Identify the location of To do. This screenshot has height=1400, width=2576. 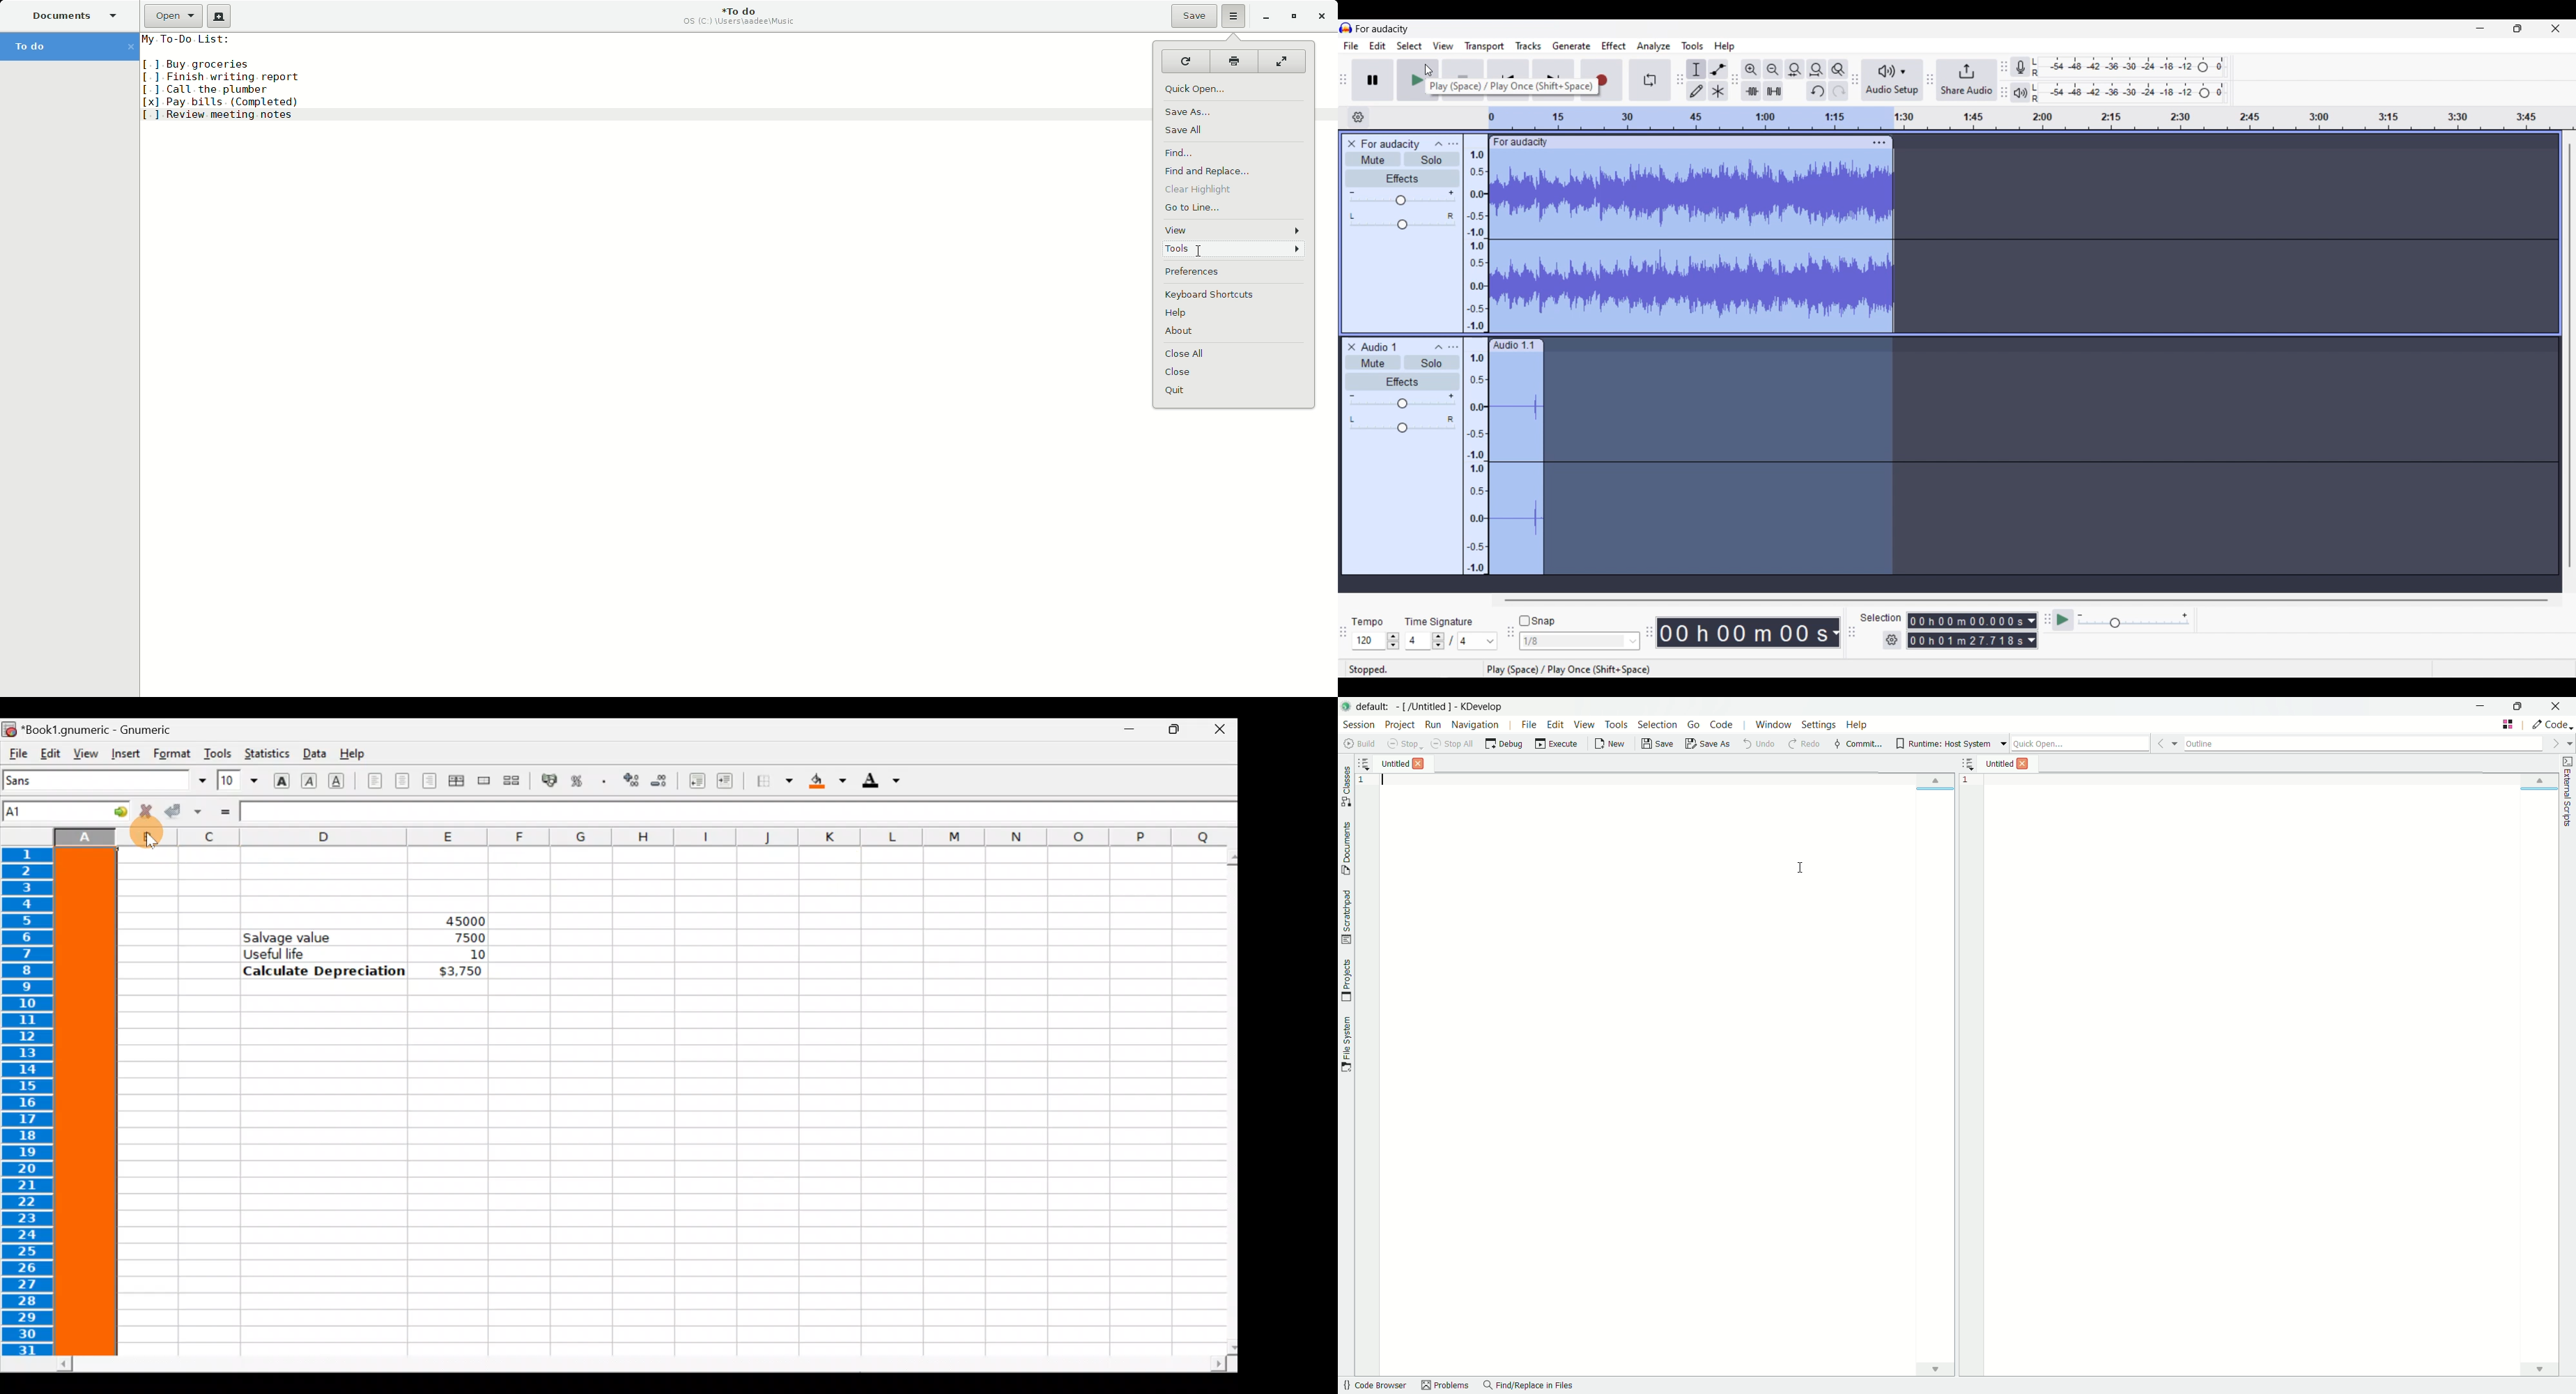
(744, 17).